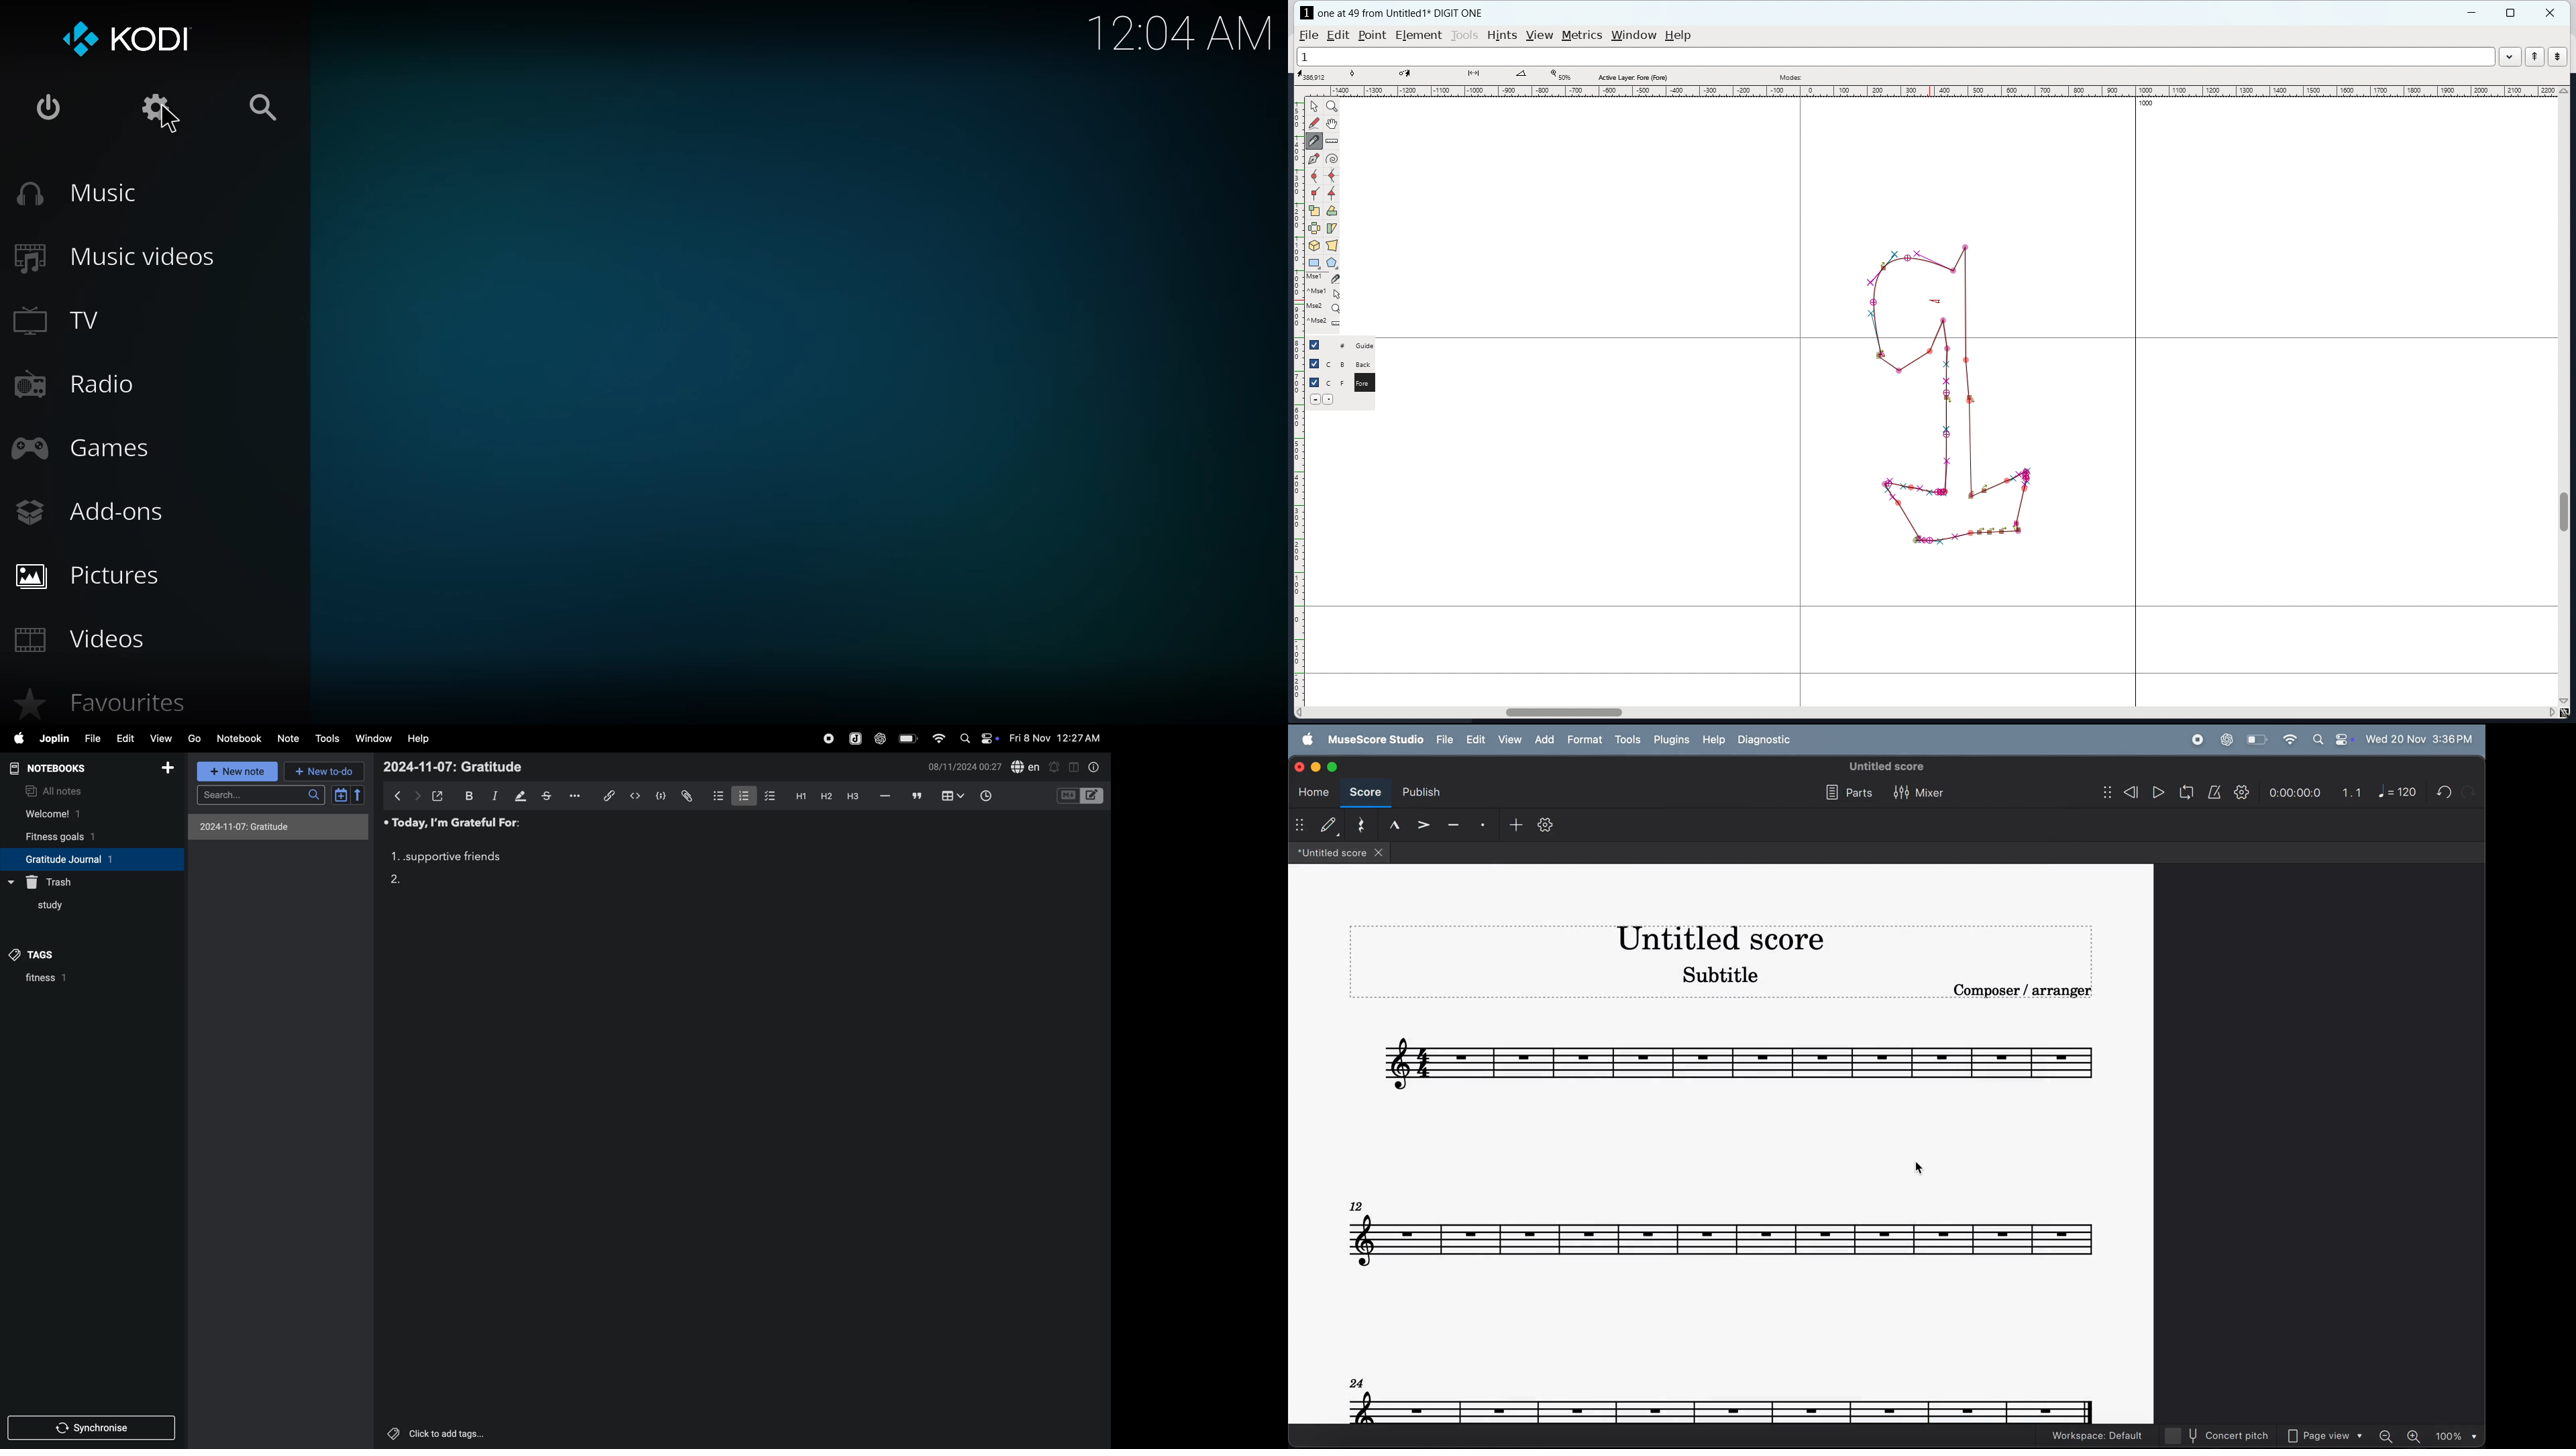 This screenshot has height=1456, width=2576. I want to click on view, so click(158, 739).